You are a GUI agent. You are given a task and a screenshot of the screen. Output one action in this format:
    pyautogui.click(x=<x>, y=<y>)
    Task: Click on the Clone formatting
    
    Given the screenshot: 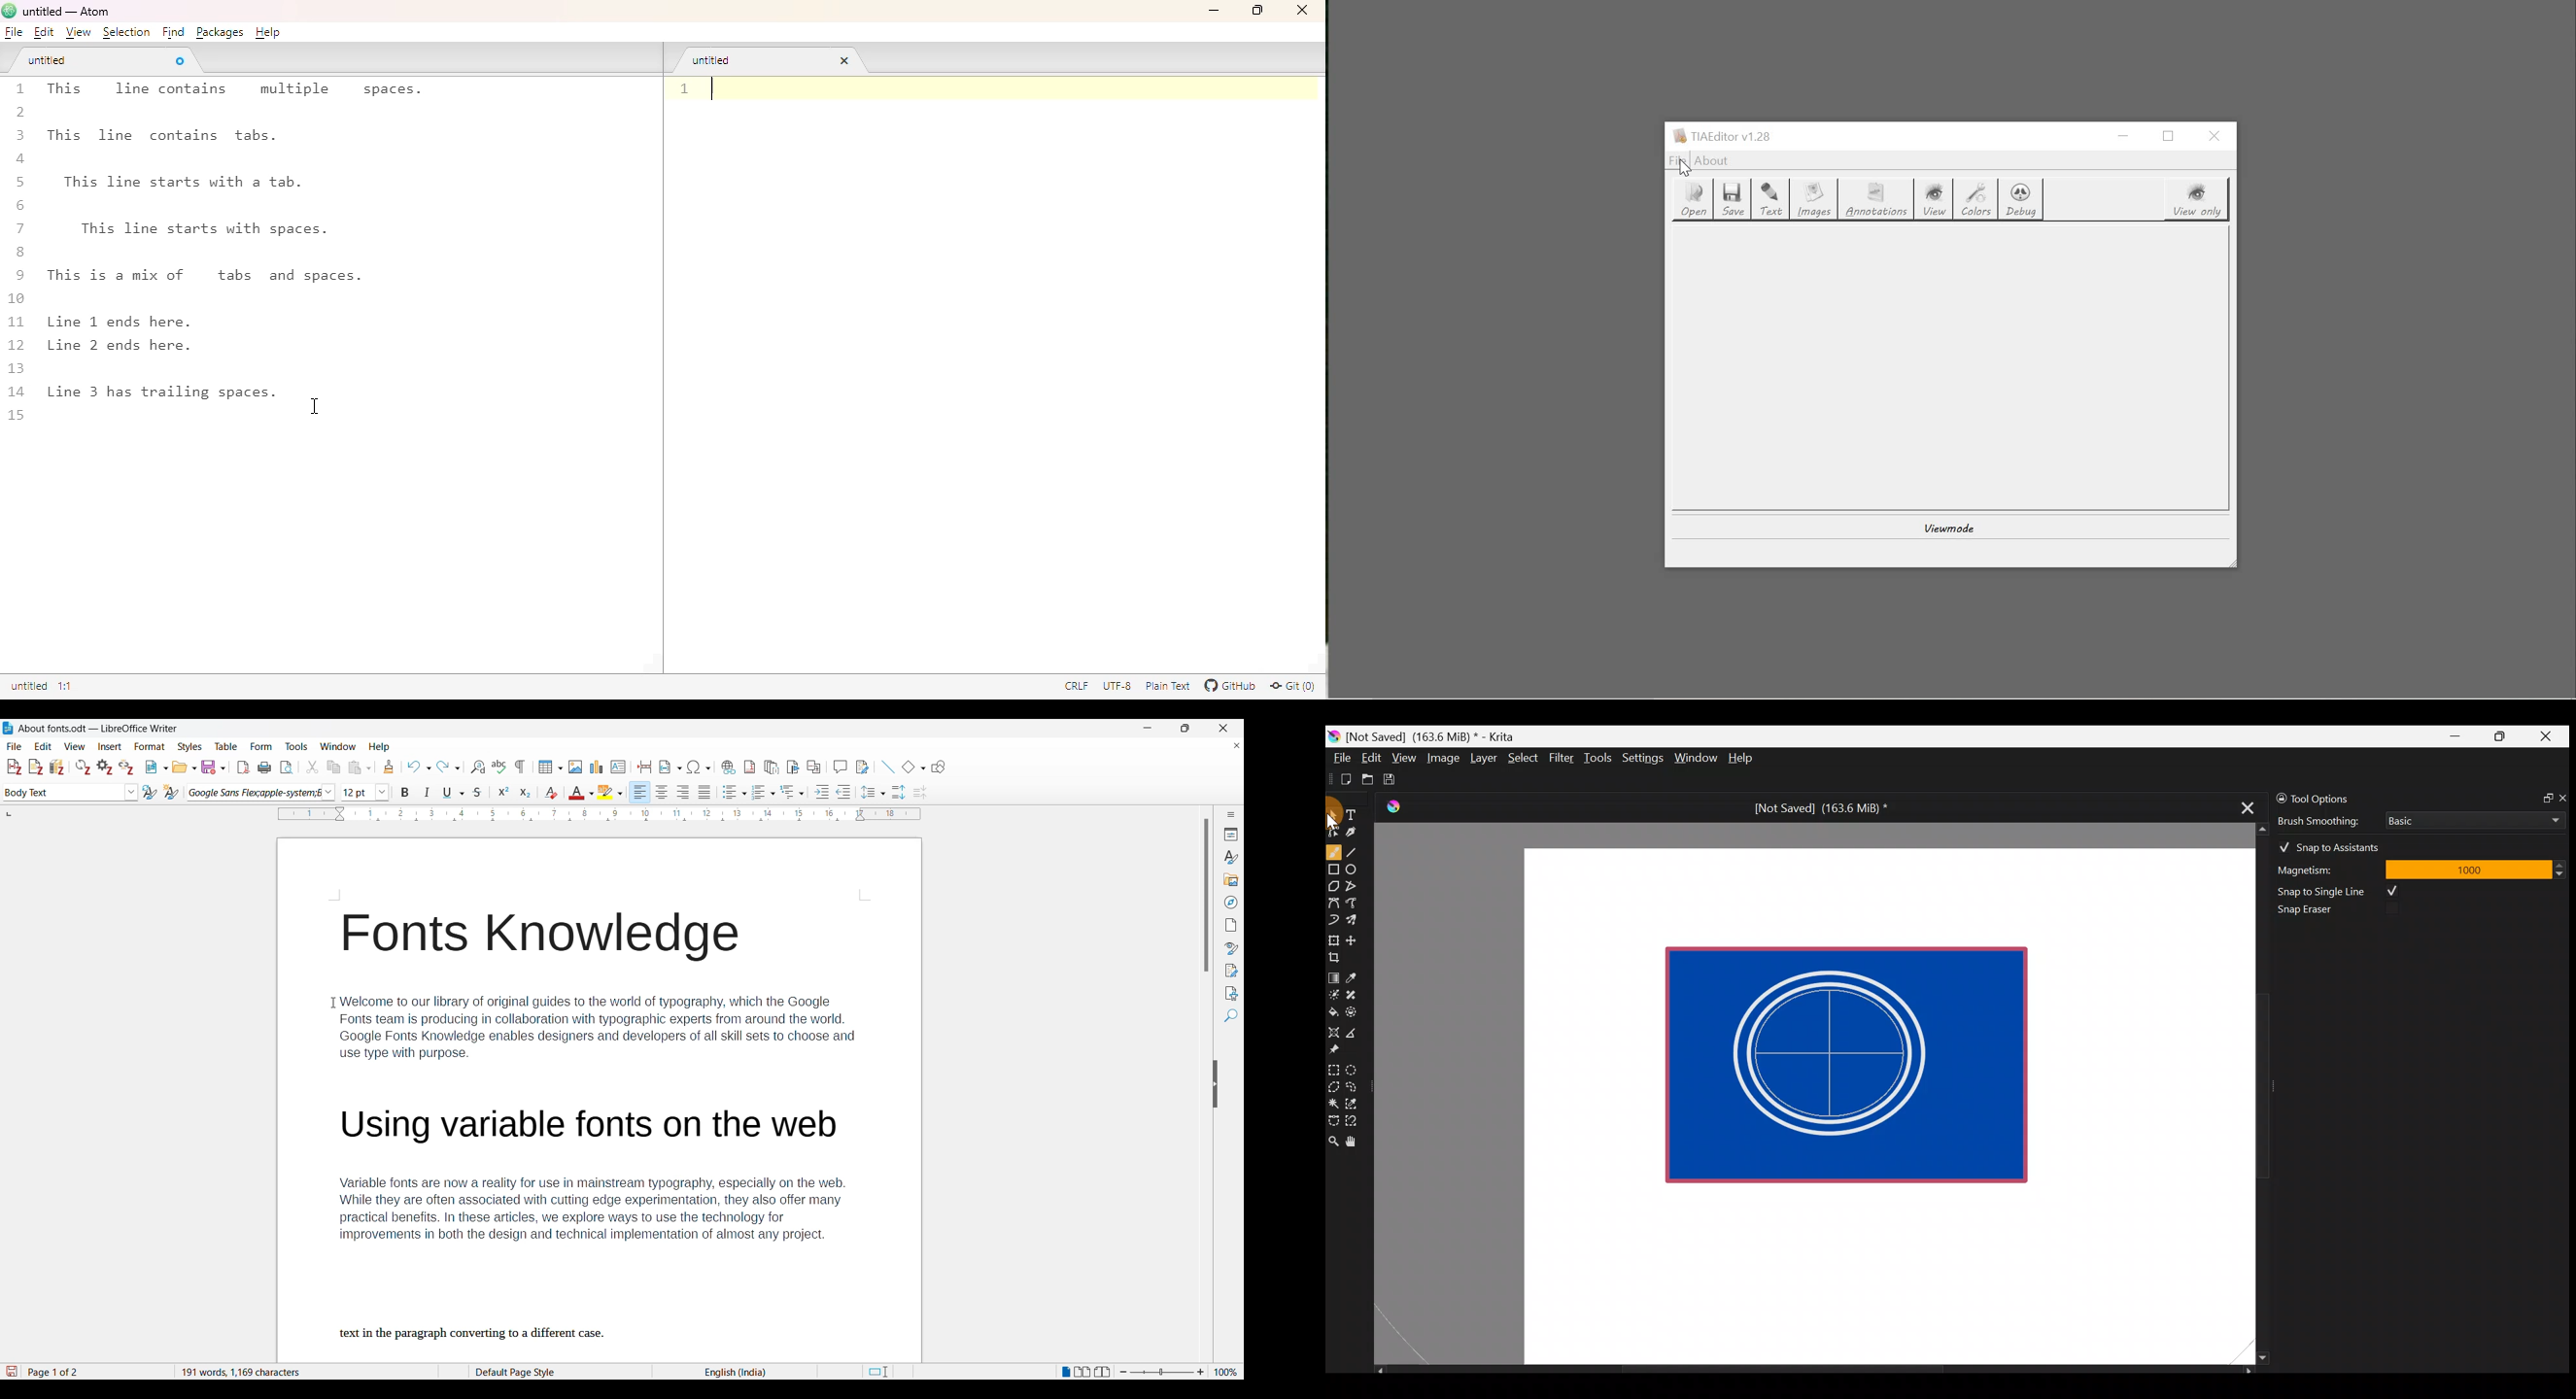 What is the action you would take?
    pyautogui.click(x=389, y=766)
    